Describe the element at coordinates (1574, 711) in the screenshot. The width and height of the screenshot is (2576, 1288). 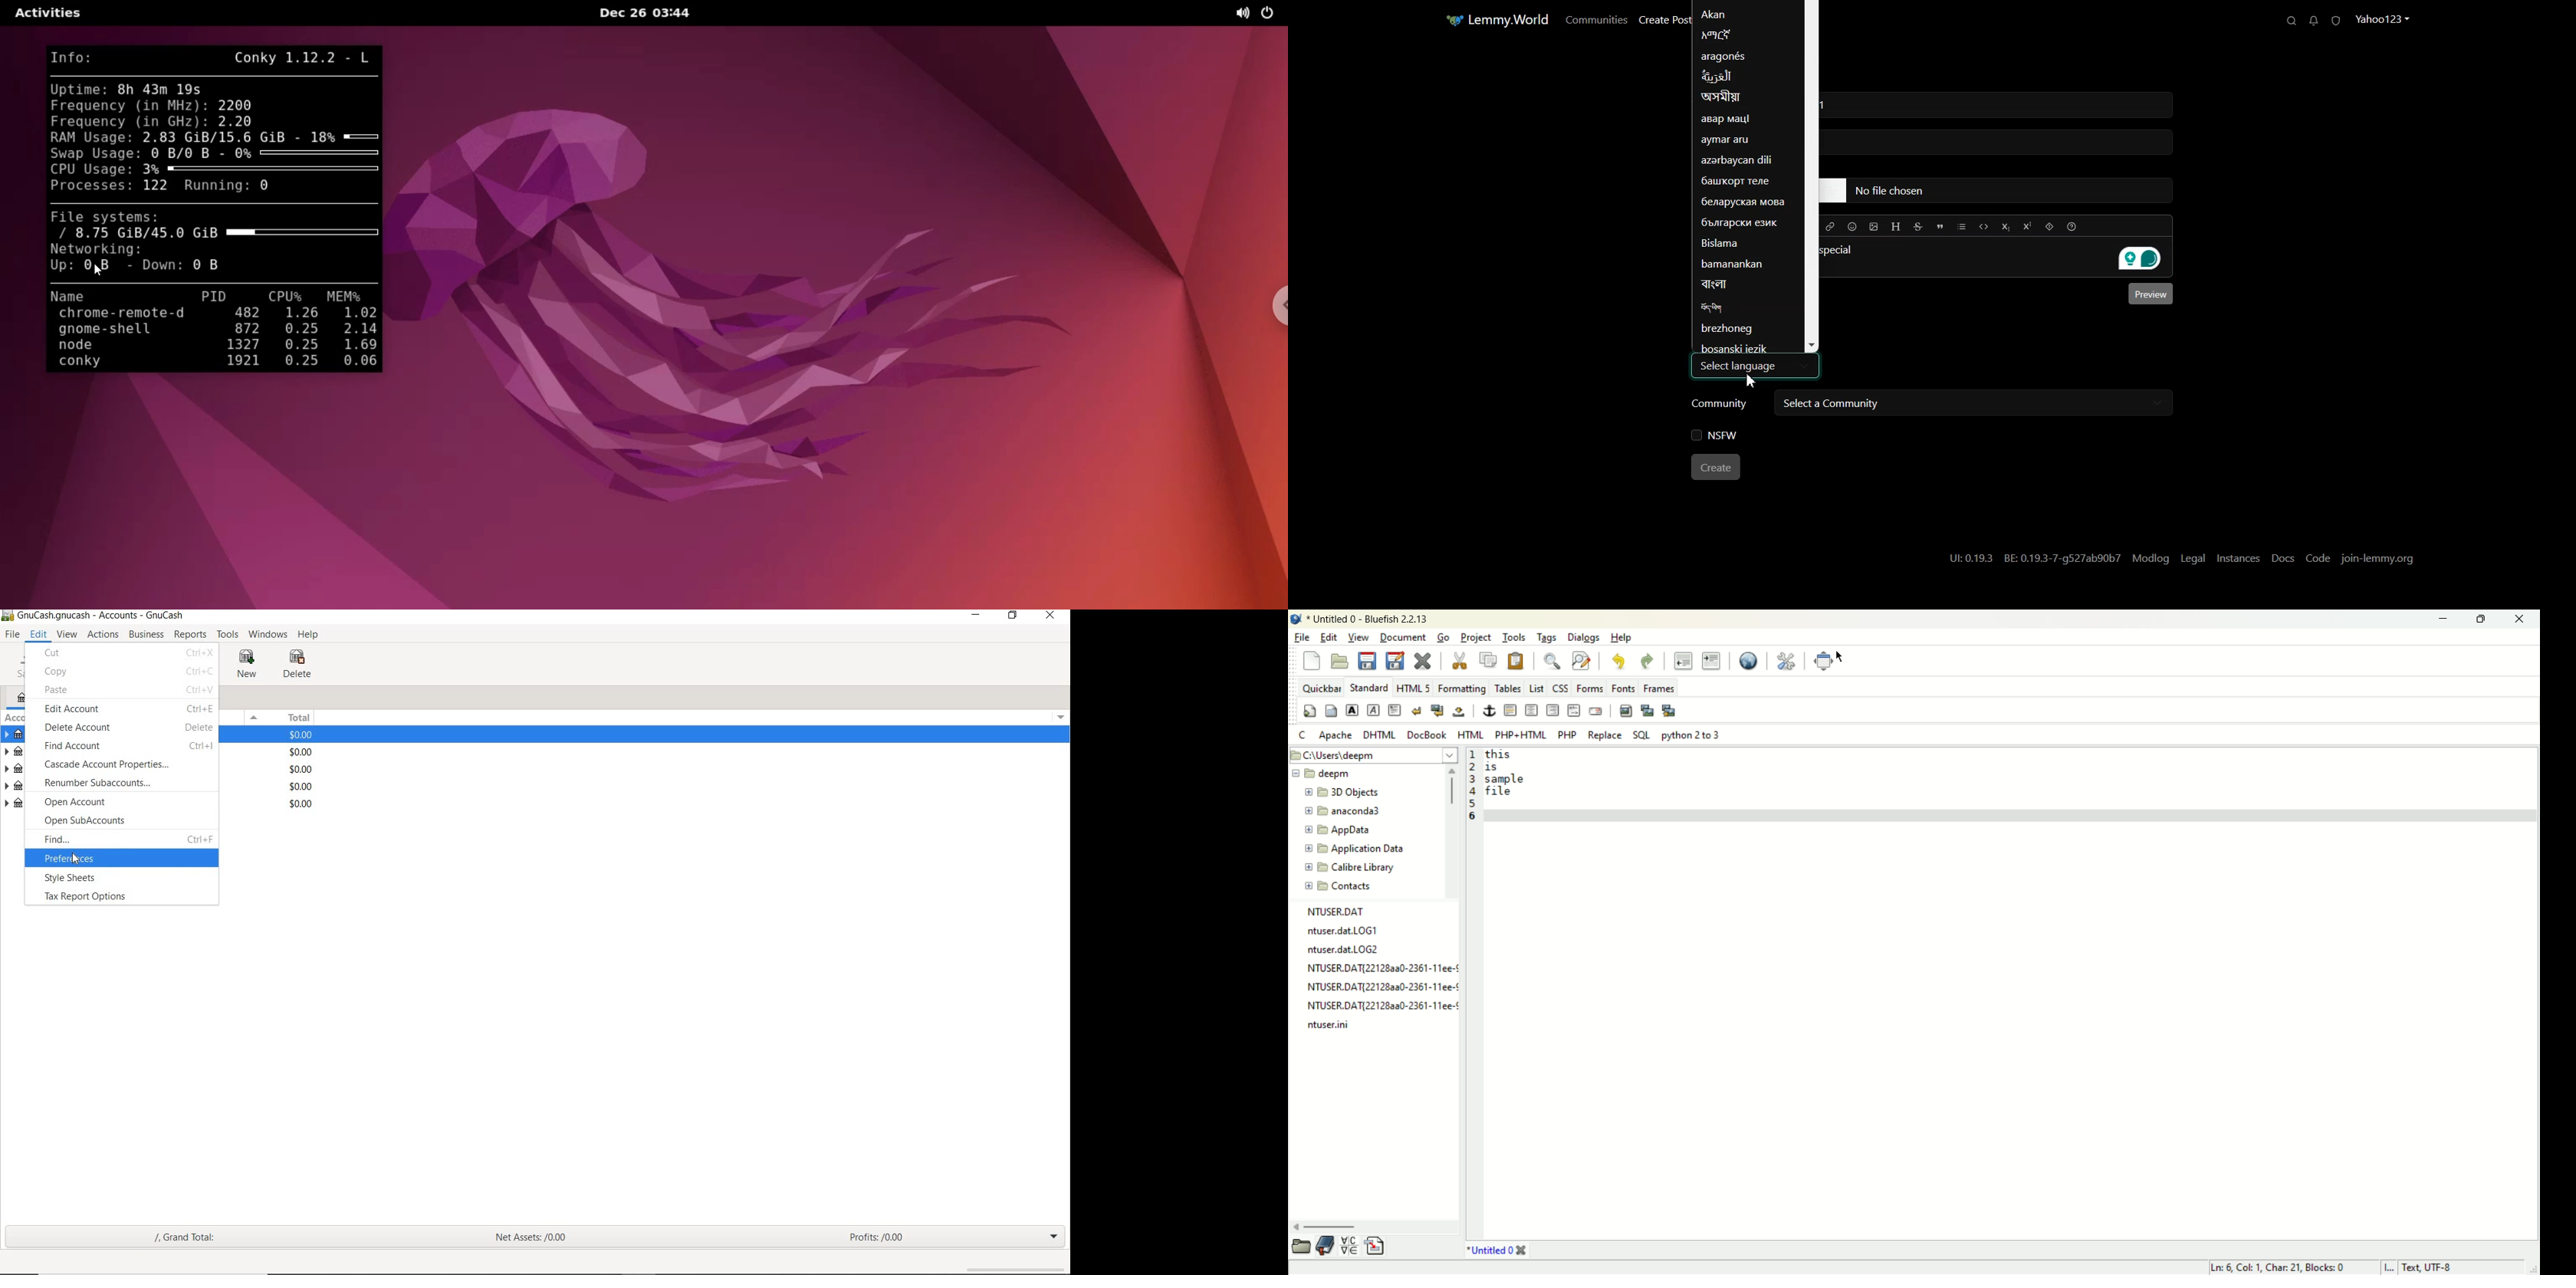
I see `HTML comment` at that location.